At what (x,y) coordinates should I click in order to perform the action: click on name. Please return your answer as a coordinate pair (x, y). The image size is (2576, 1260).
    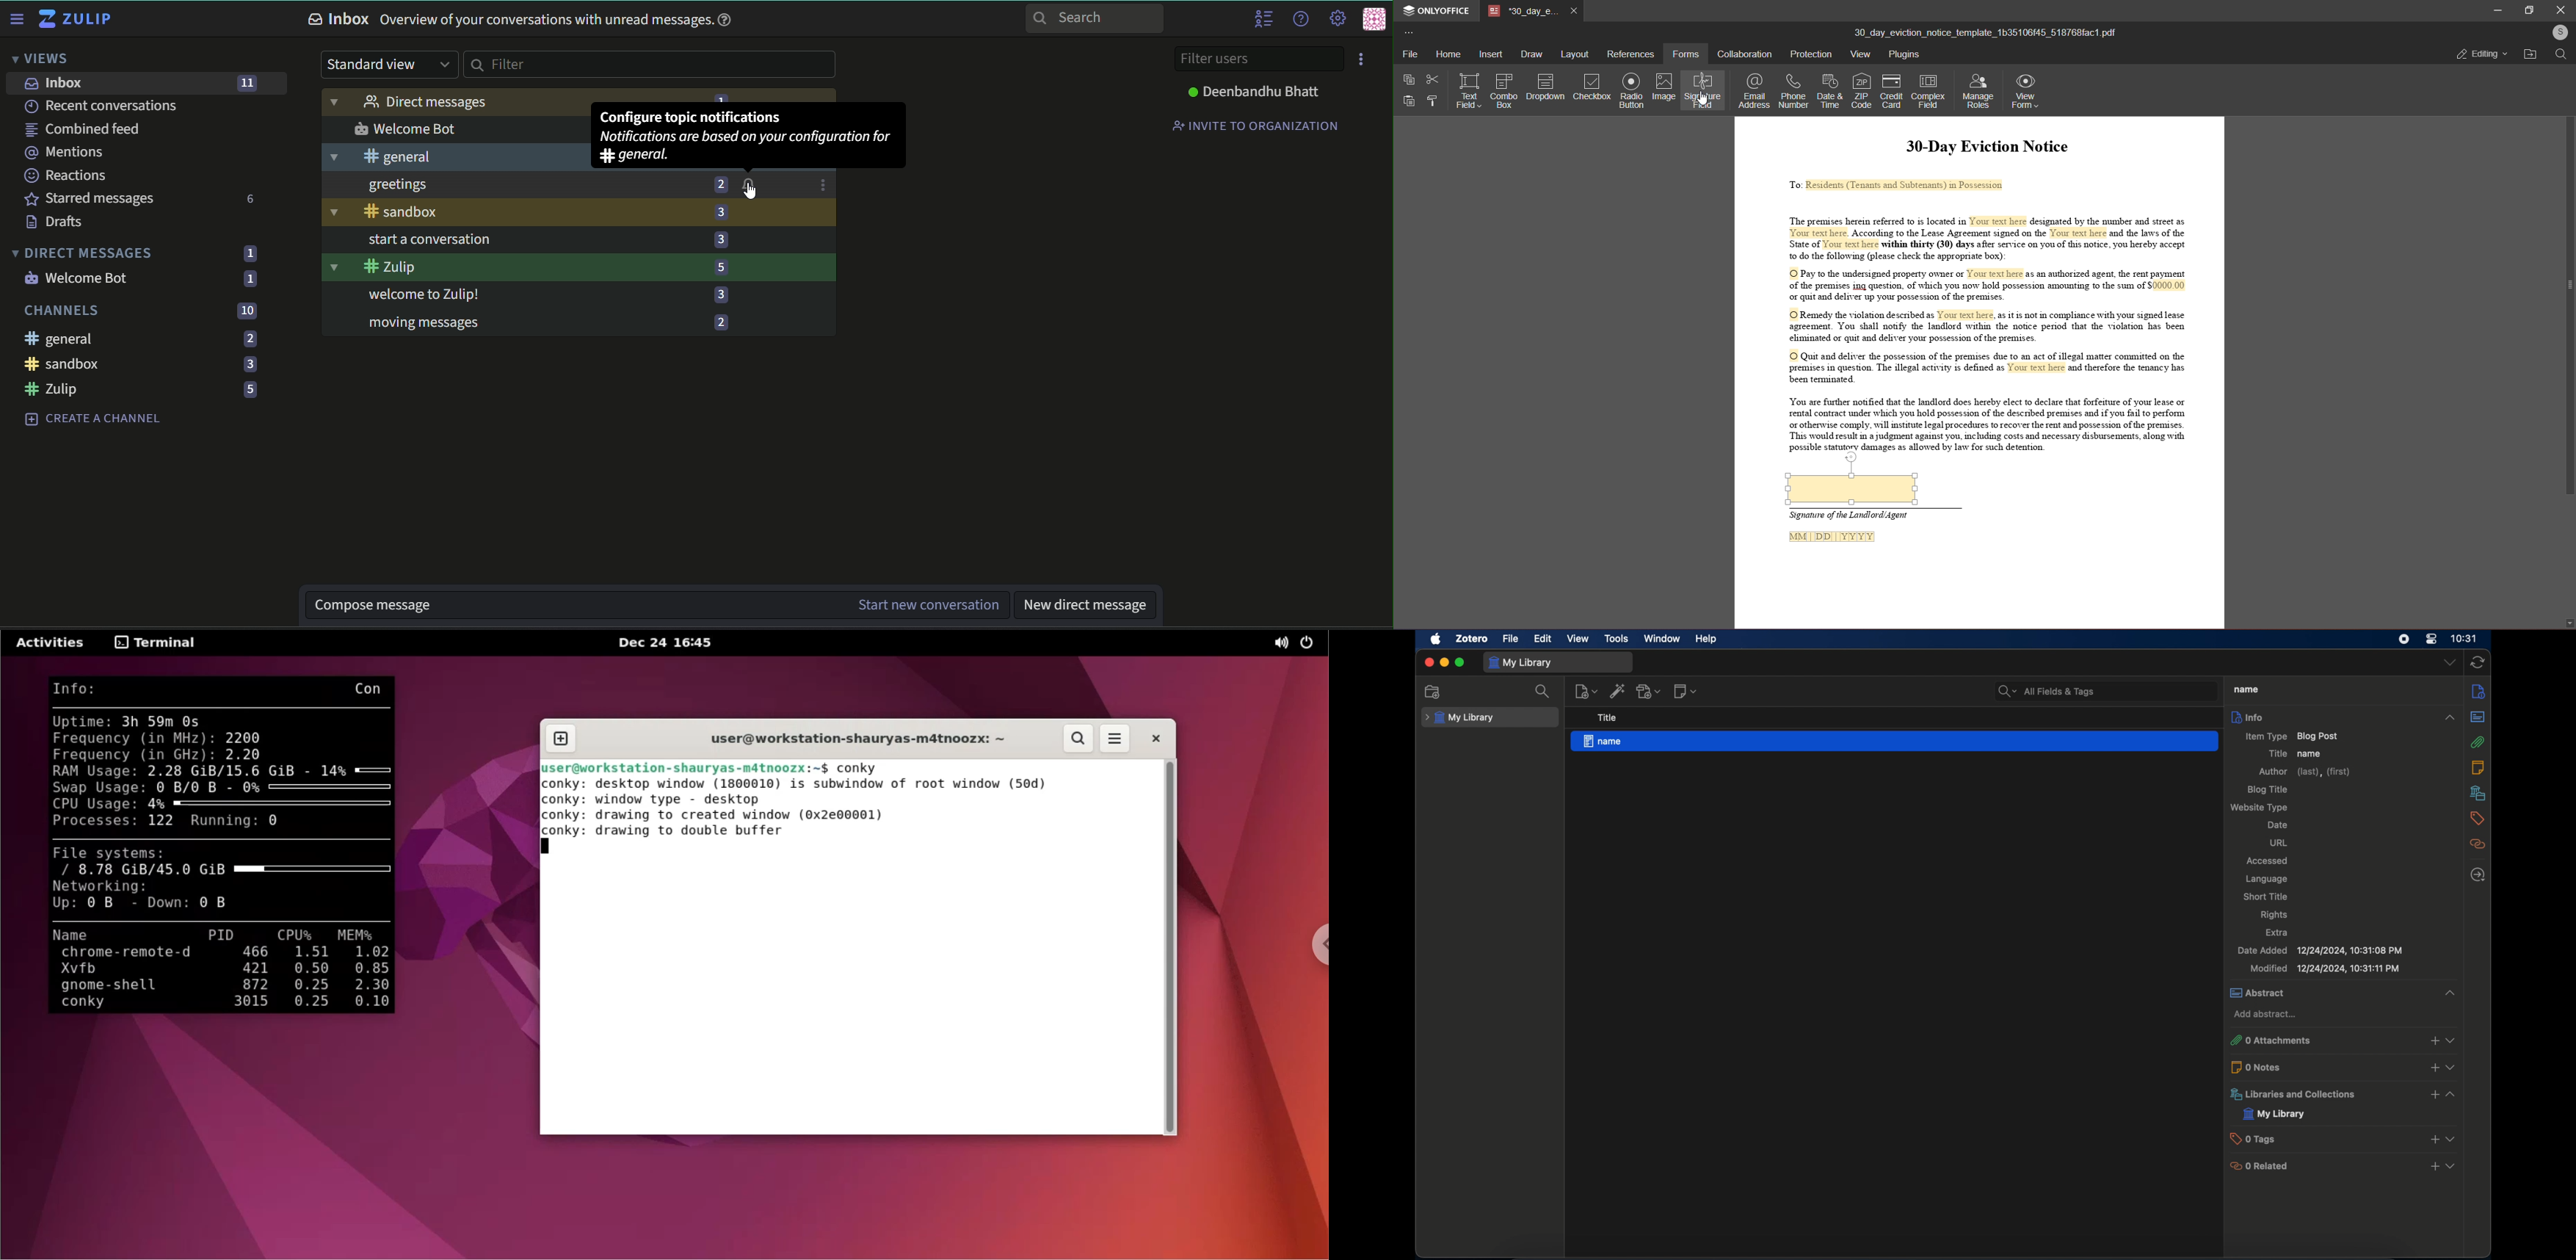
    Looking at the image, I should click on (1895, 740).